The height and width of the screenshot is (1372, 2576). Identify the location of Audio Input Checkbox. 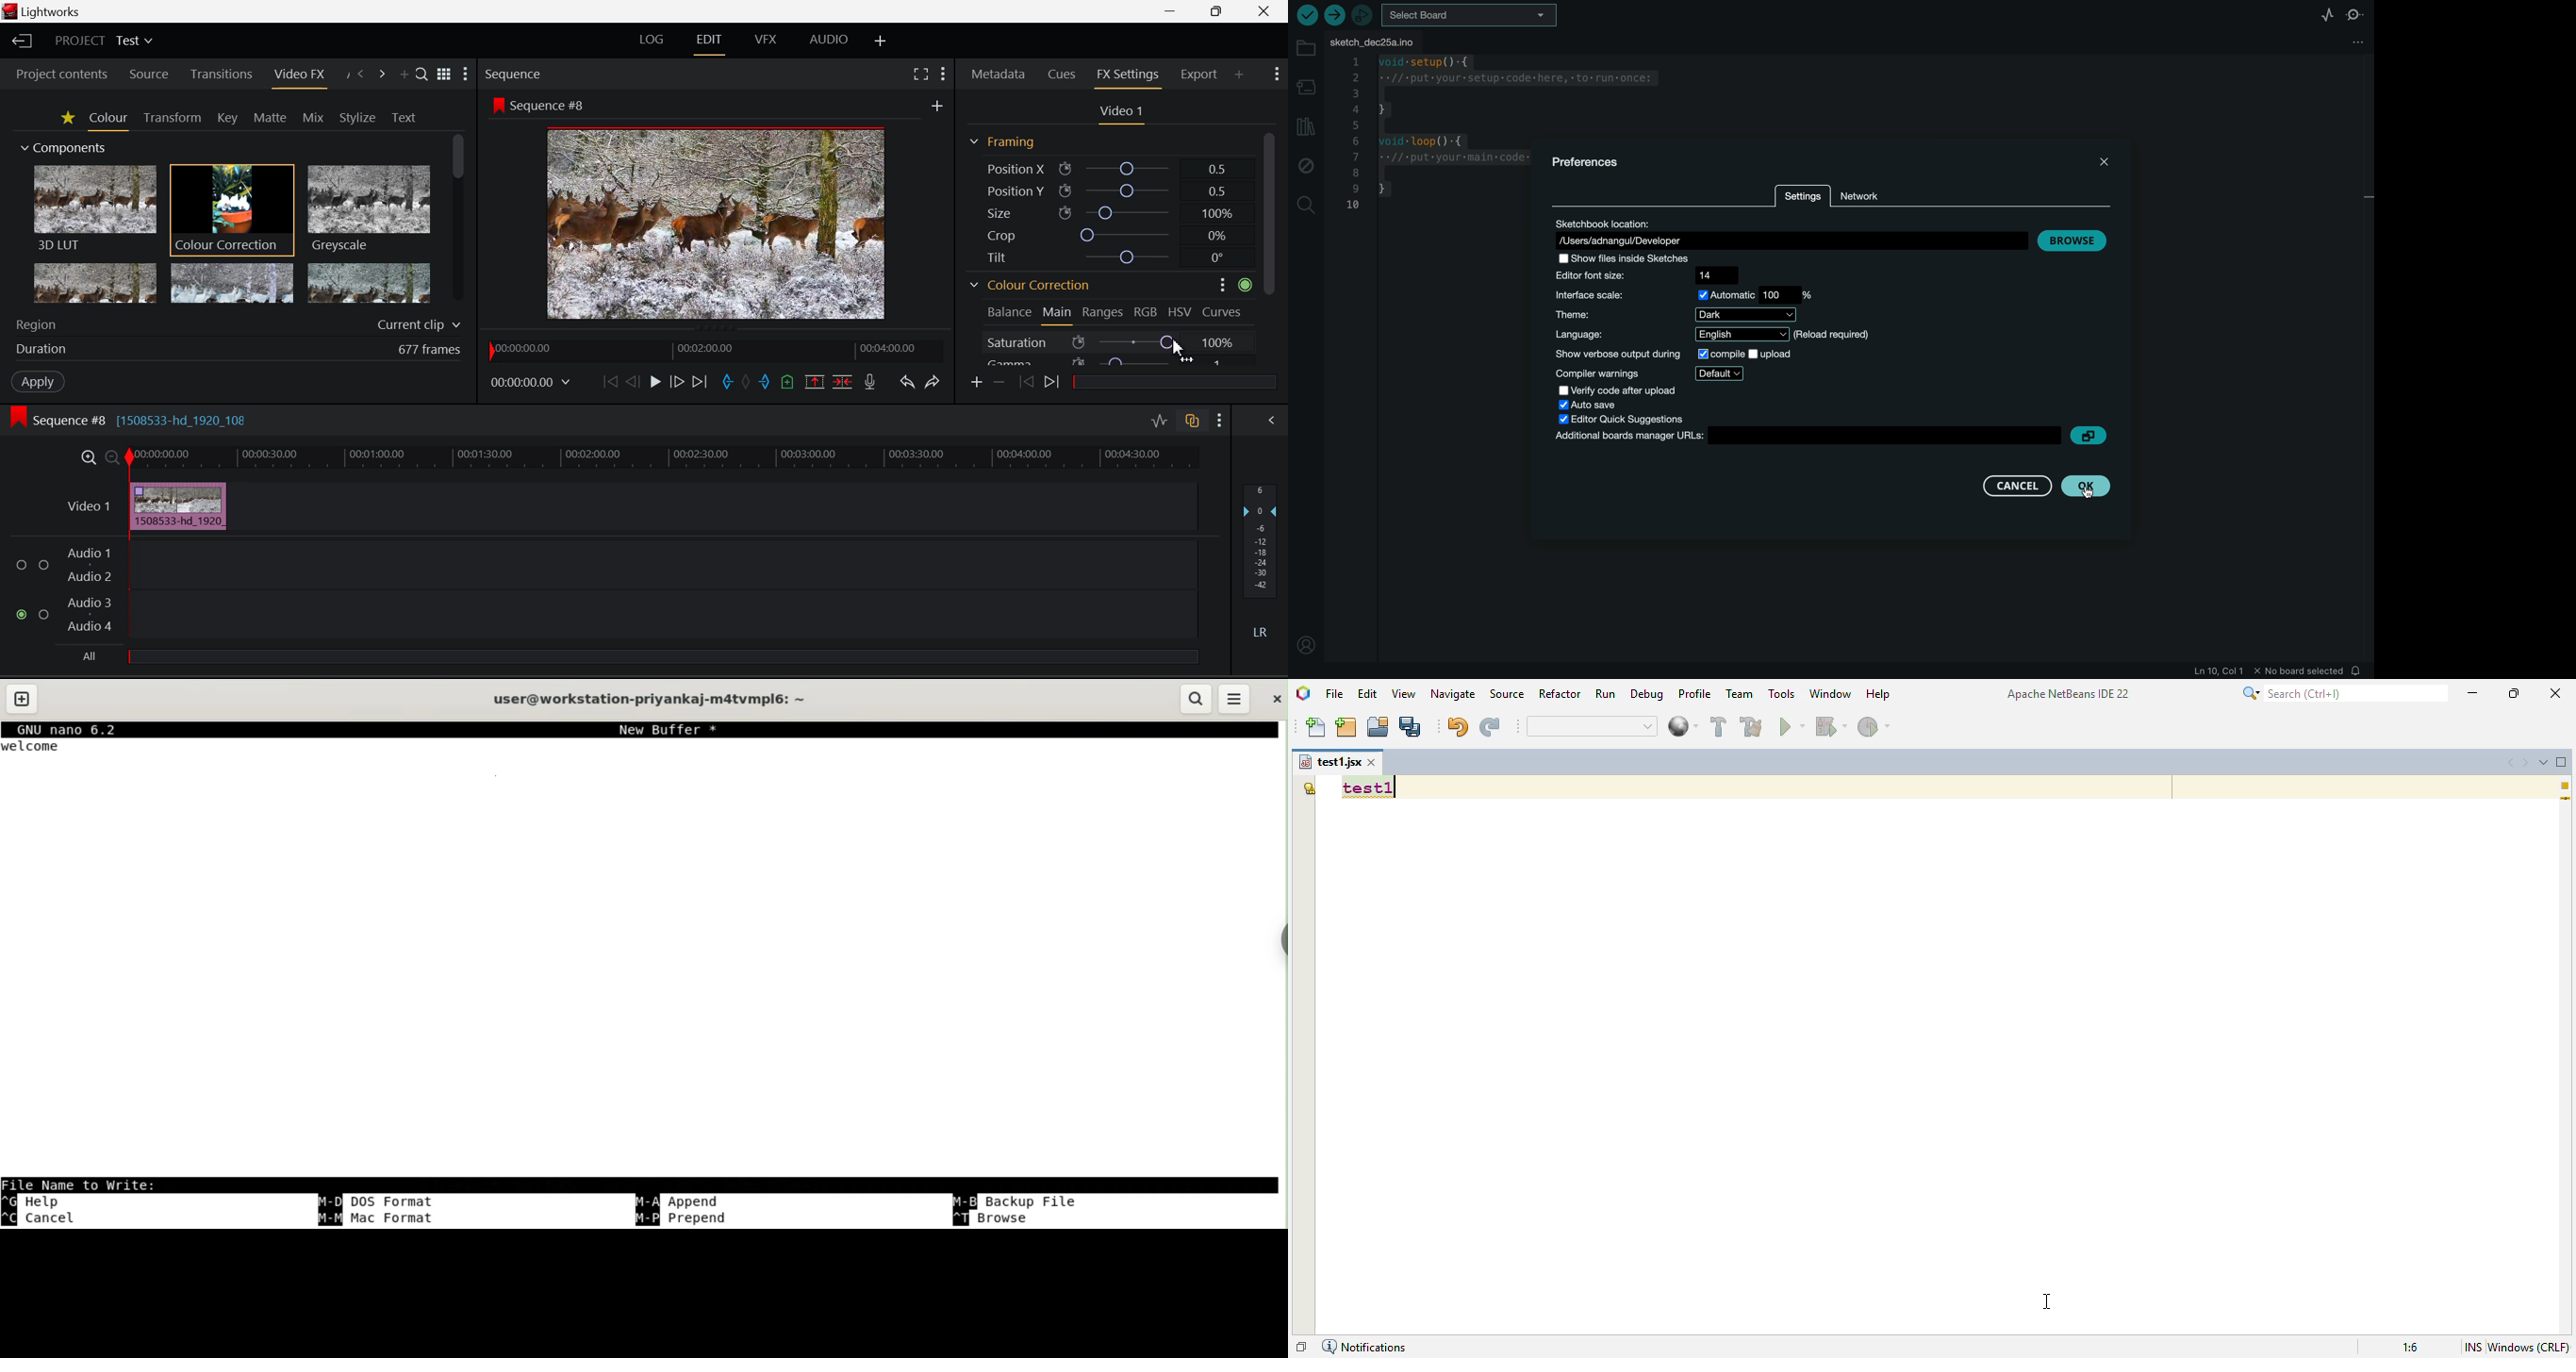
(44, 564).